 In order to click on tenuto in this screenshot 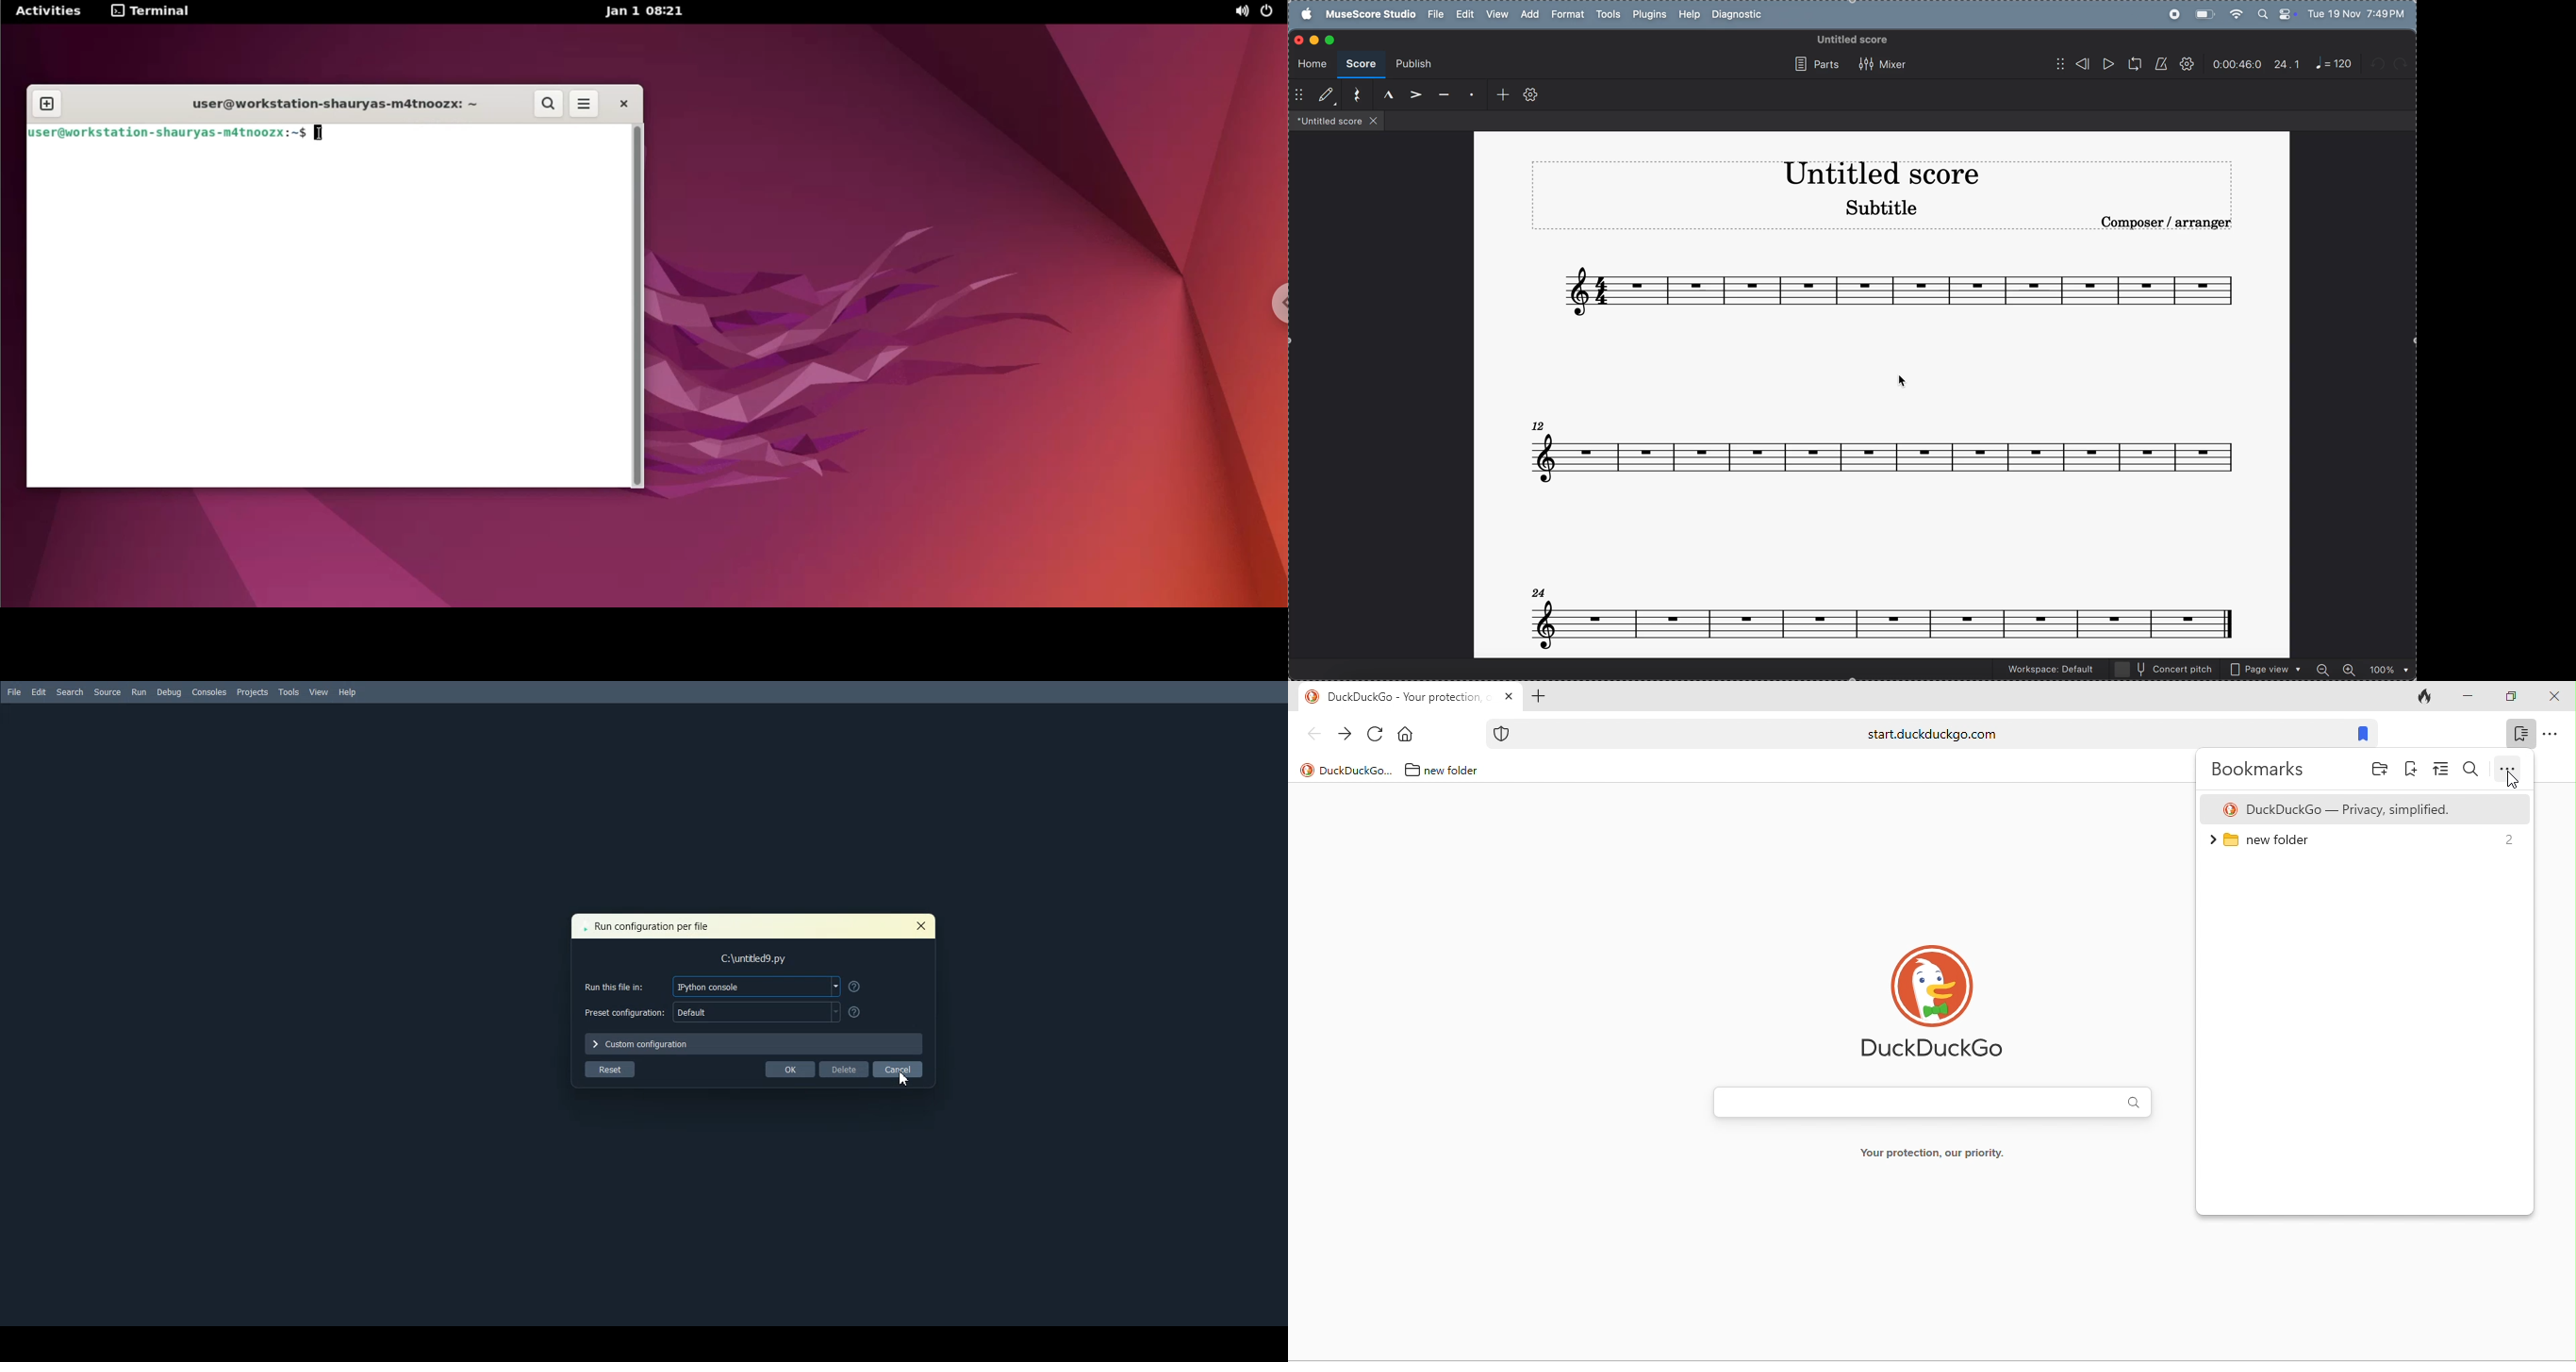, I will do `click(1441, 96)`.